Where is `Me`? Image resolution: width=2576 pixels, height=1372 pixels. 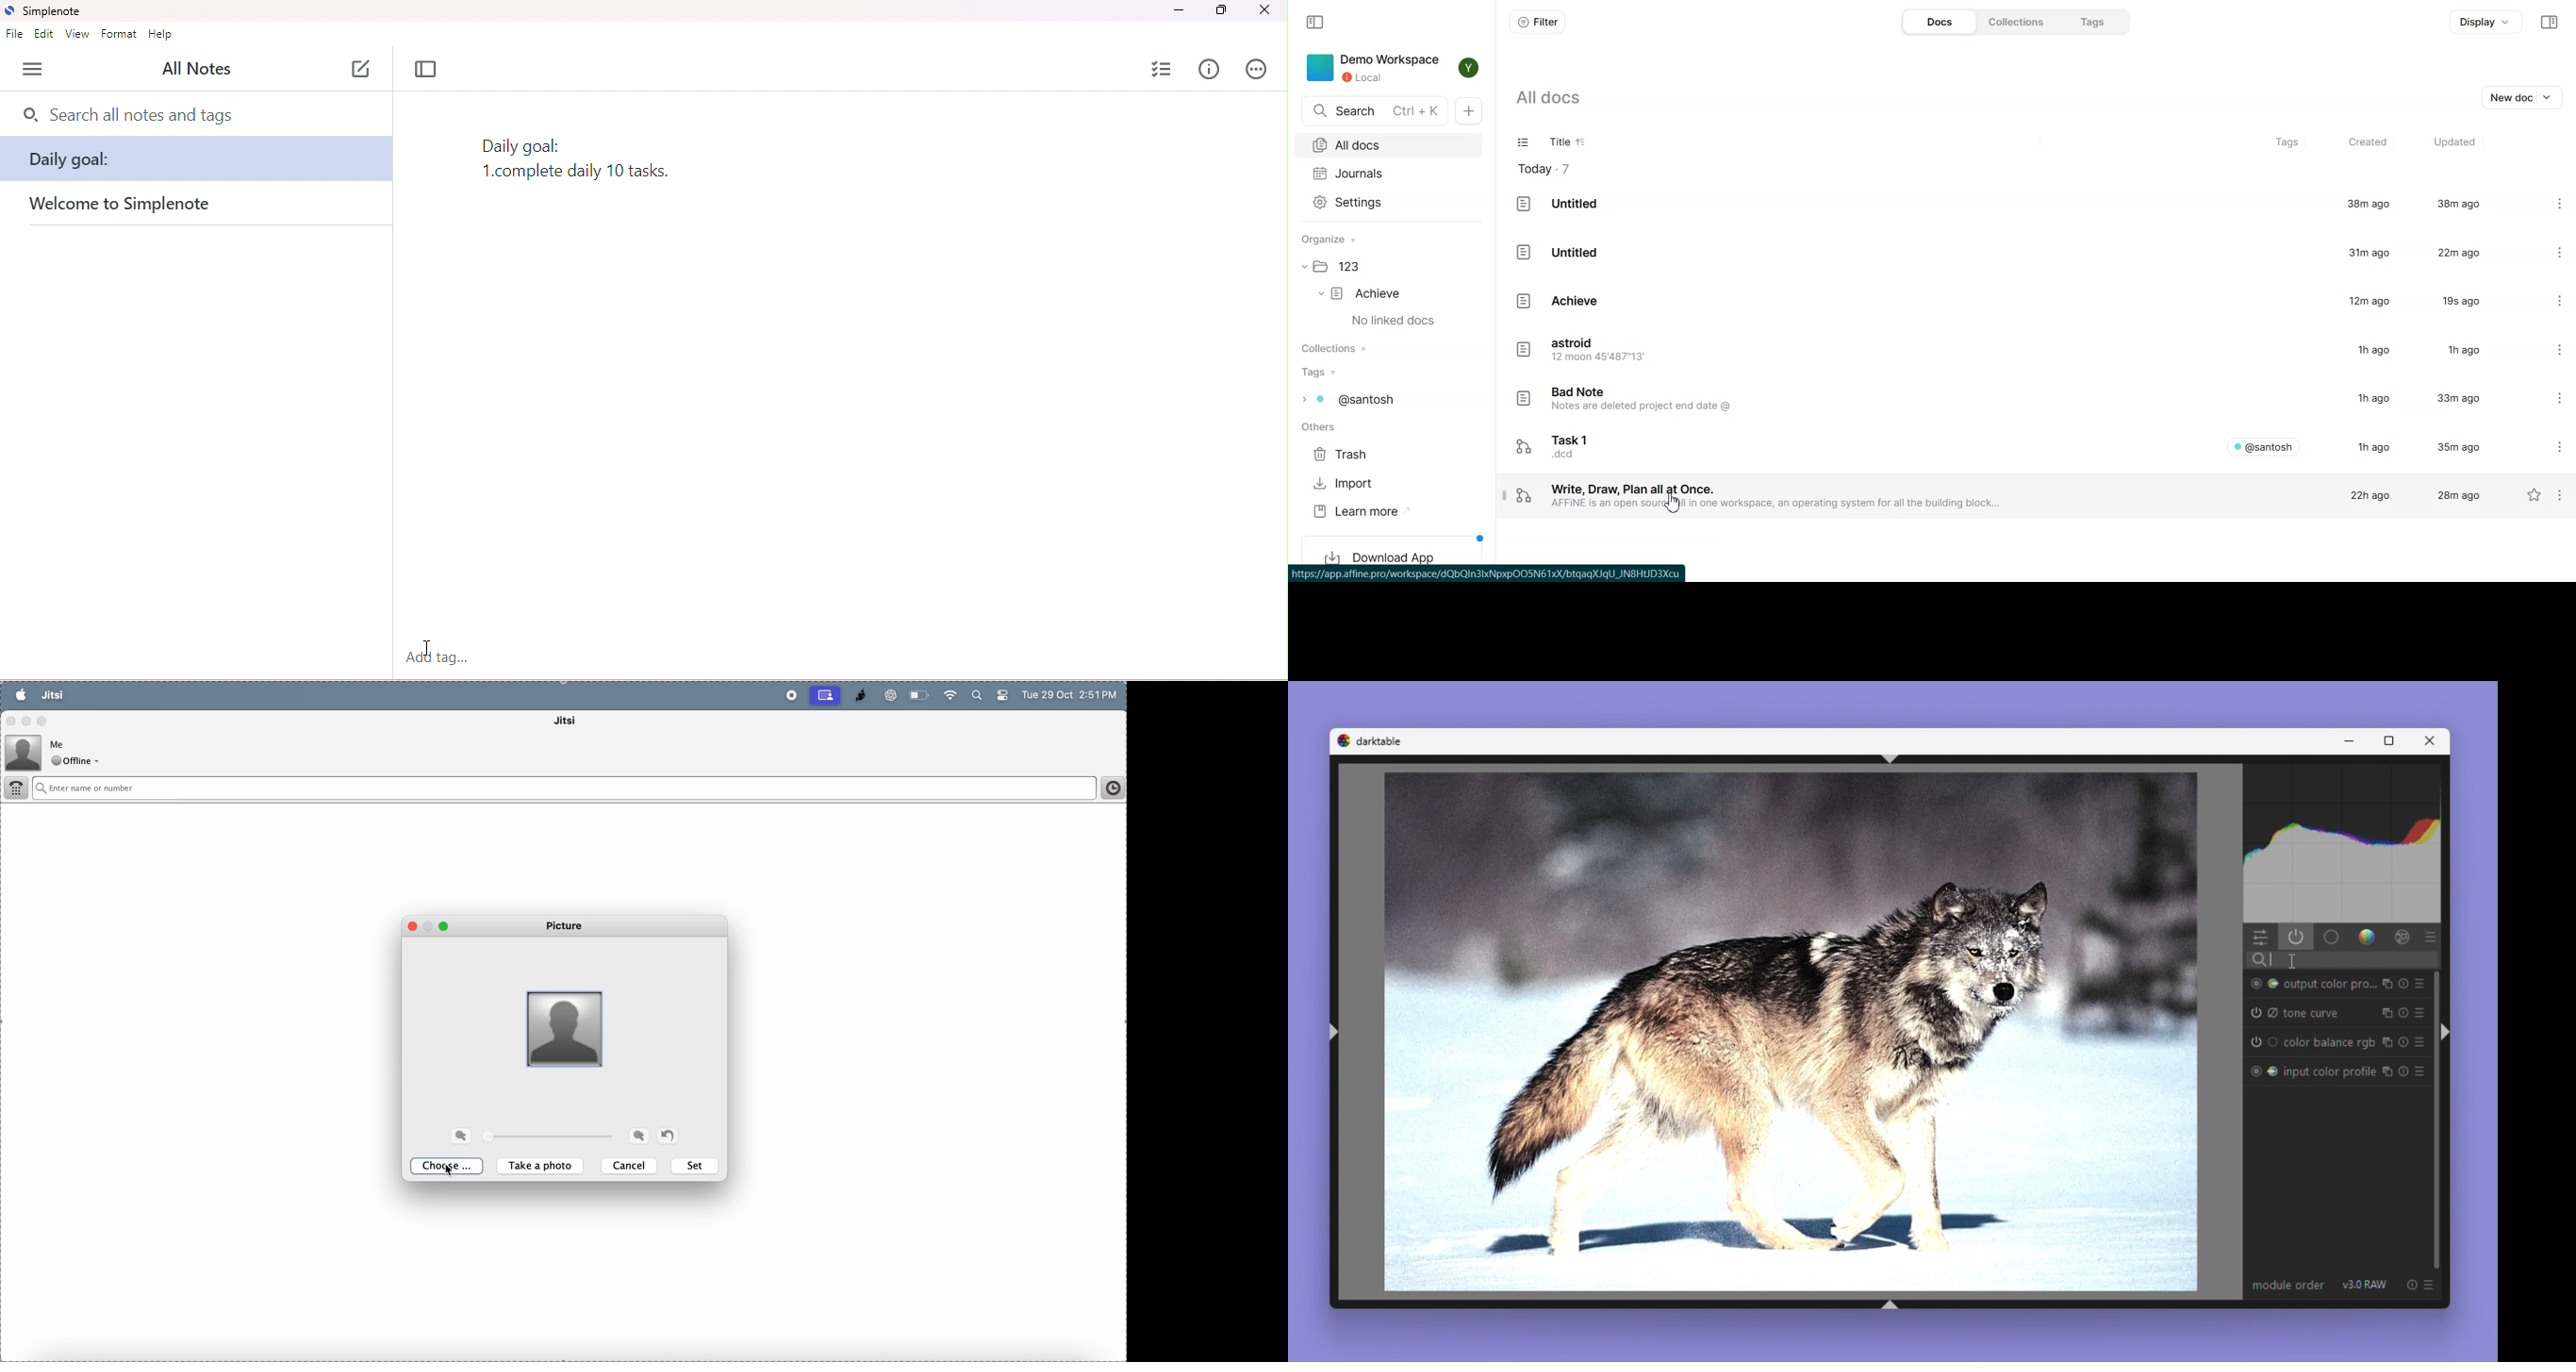
Me is located at coordinates (60, 743).